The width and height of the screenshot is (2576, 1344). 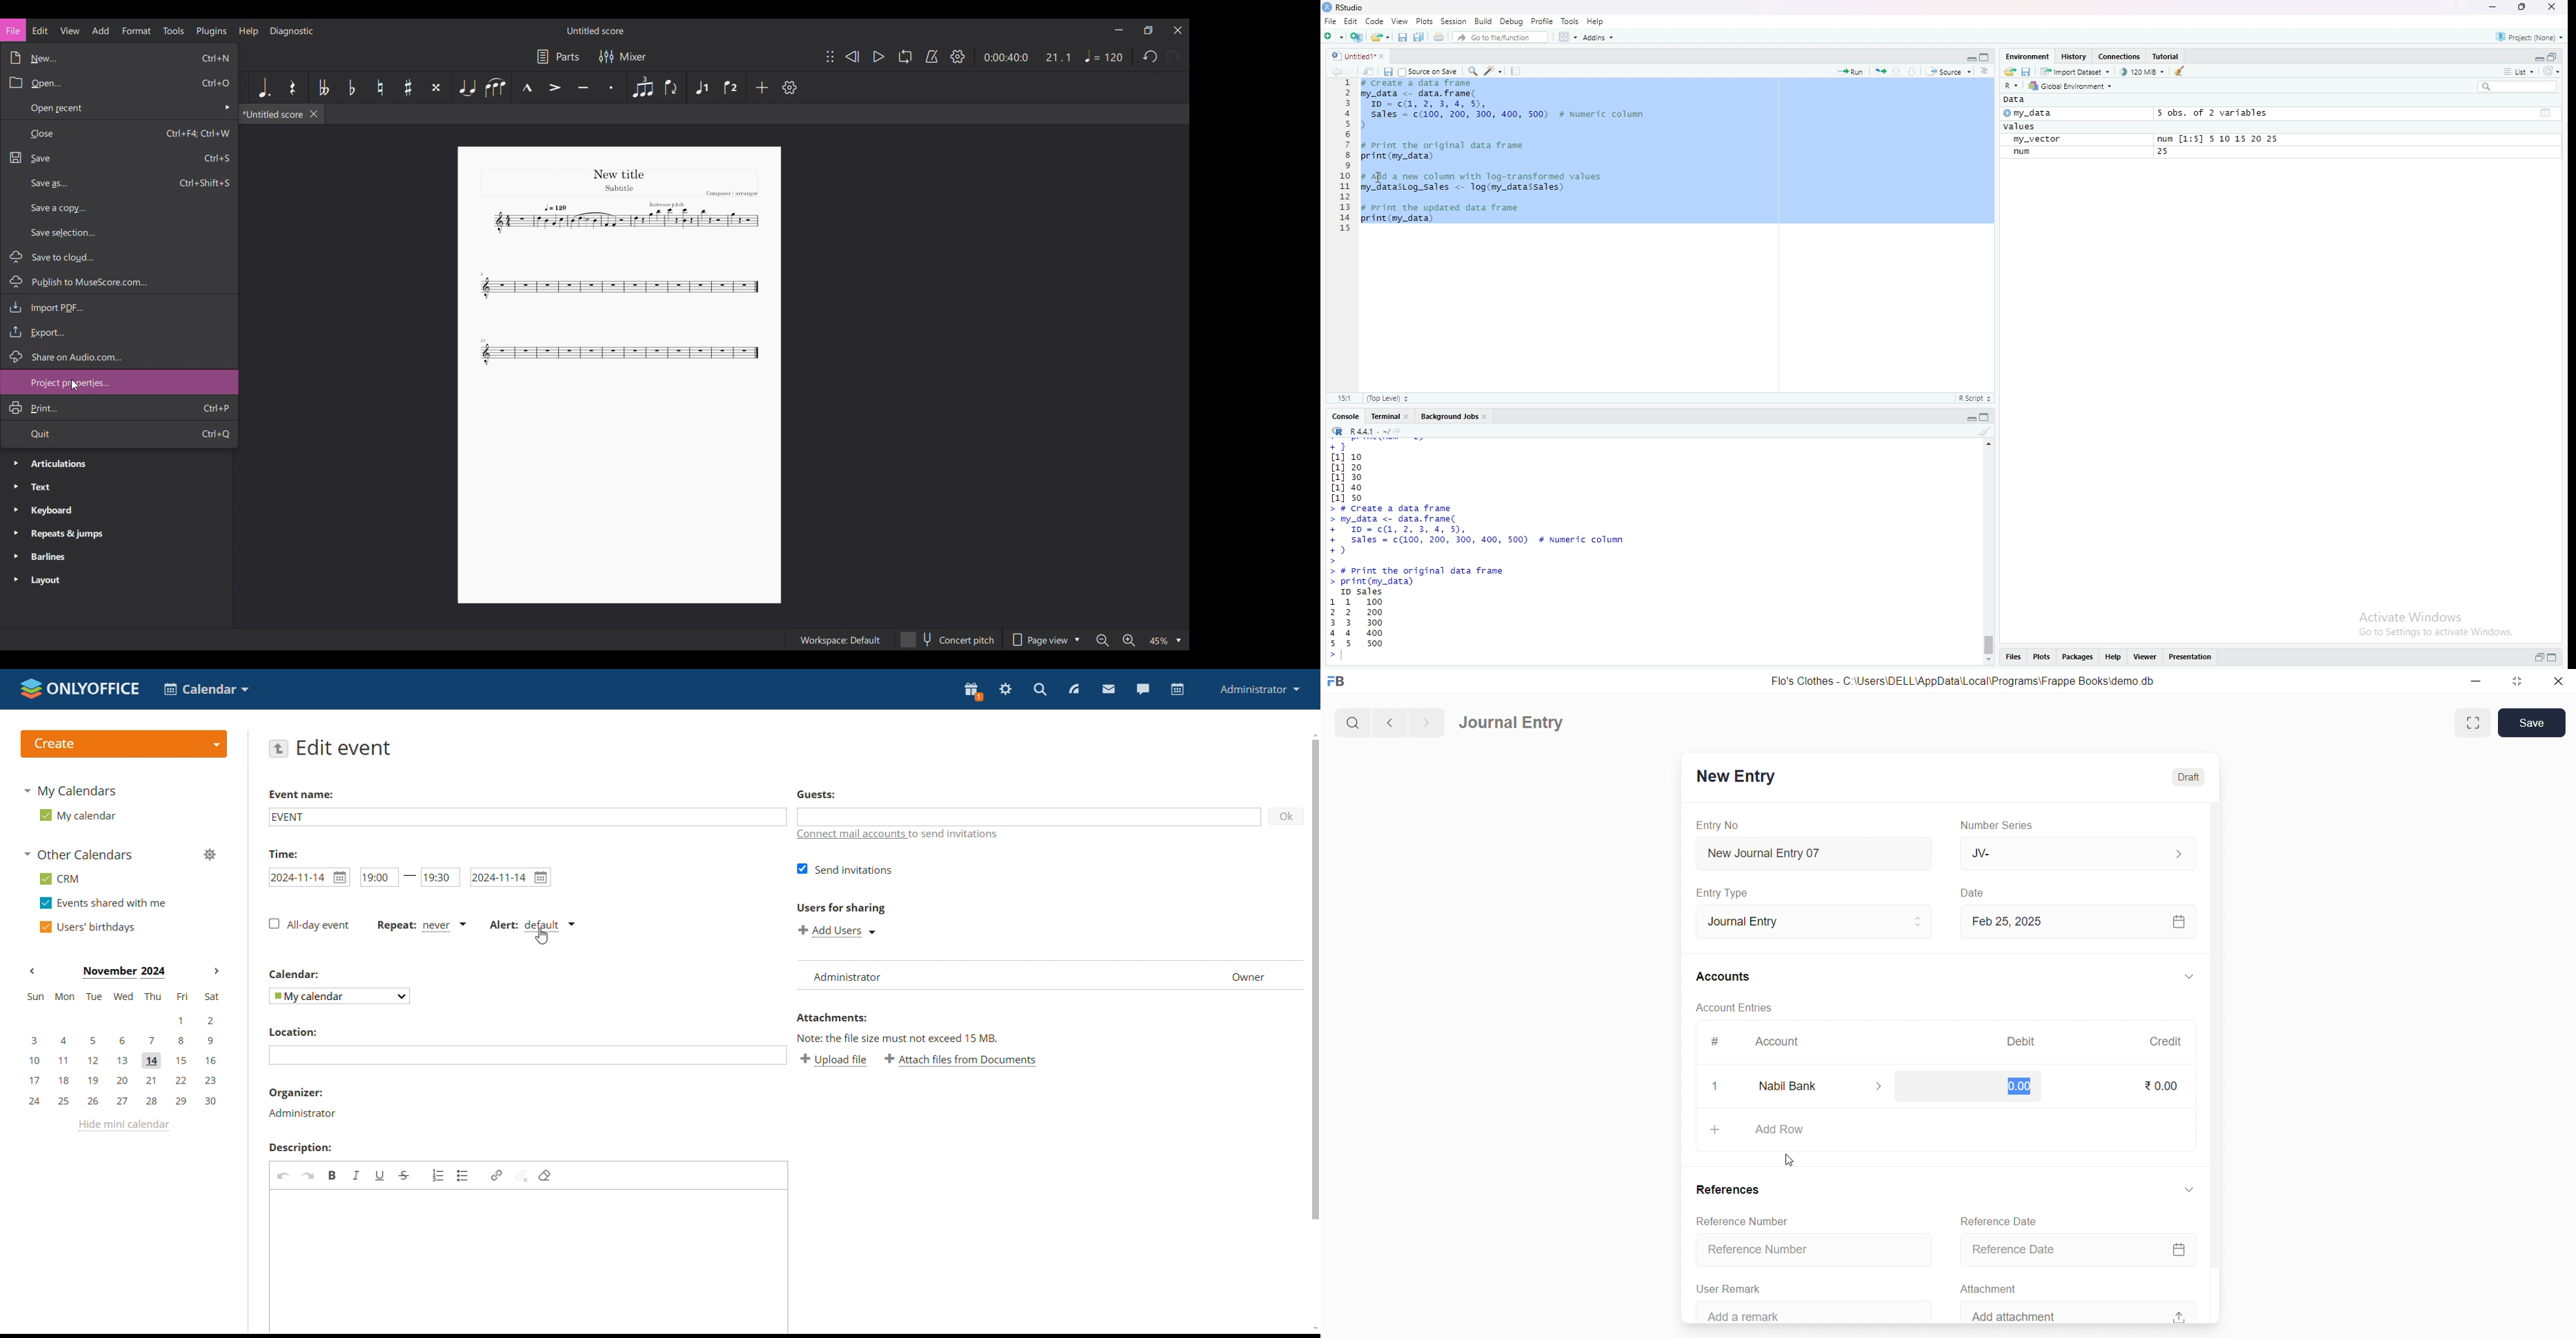 What do you see at coordinates (1987, 417) in the screenshot?
I see `maximize` at bounding box center [1987, 417].